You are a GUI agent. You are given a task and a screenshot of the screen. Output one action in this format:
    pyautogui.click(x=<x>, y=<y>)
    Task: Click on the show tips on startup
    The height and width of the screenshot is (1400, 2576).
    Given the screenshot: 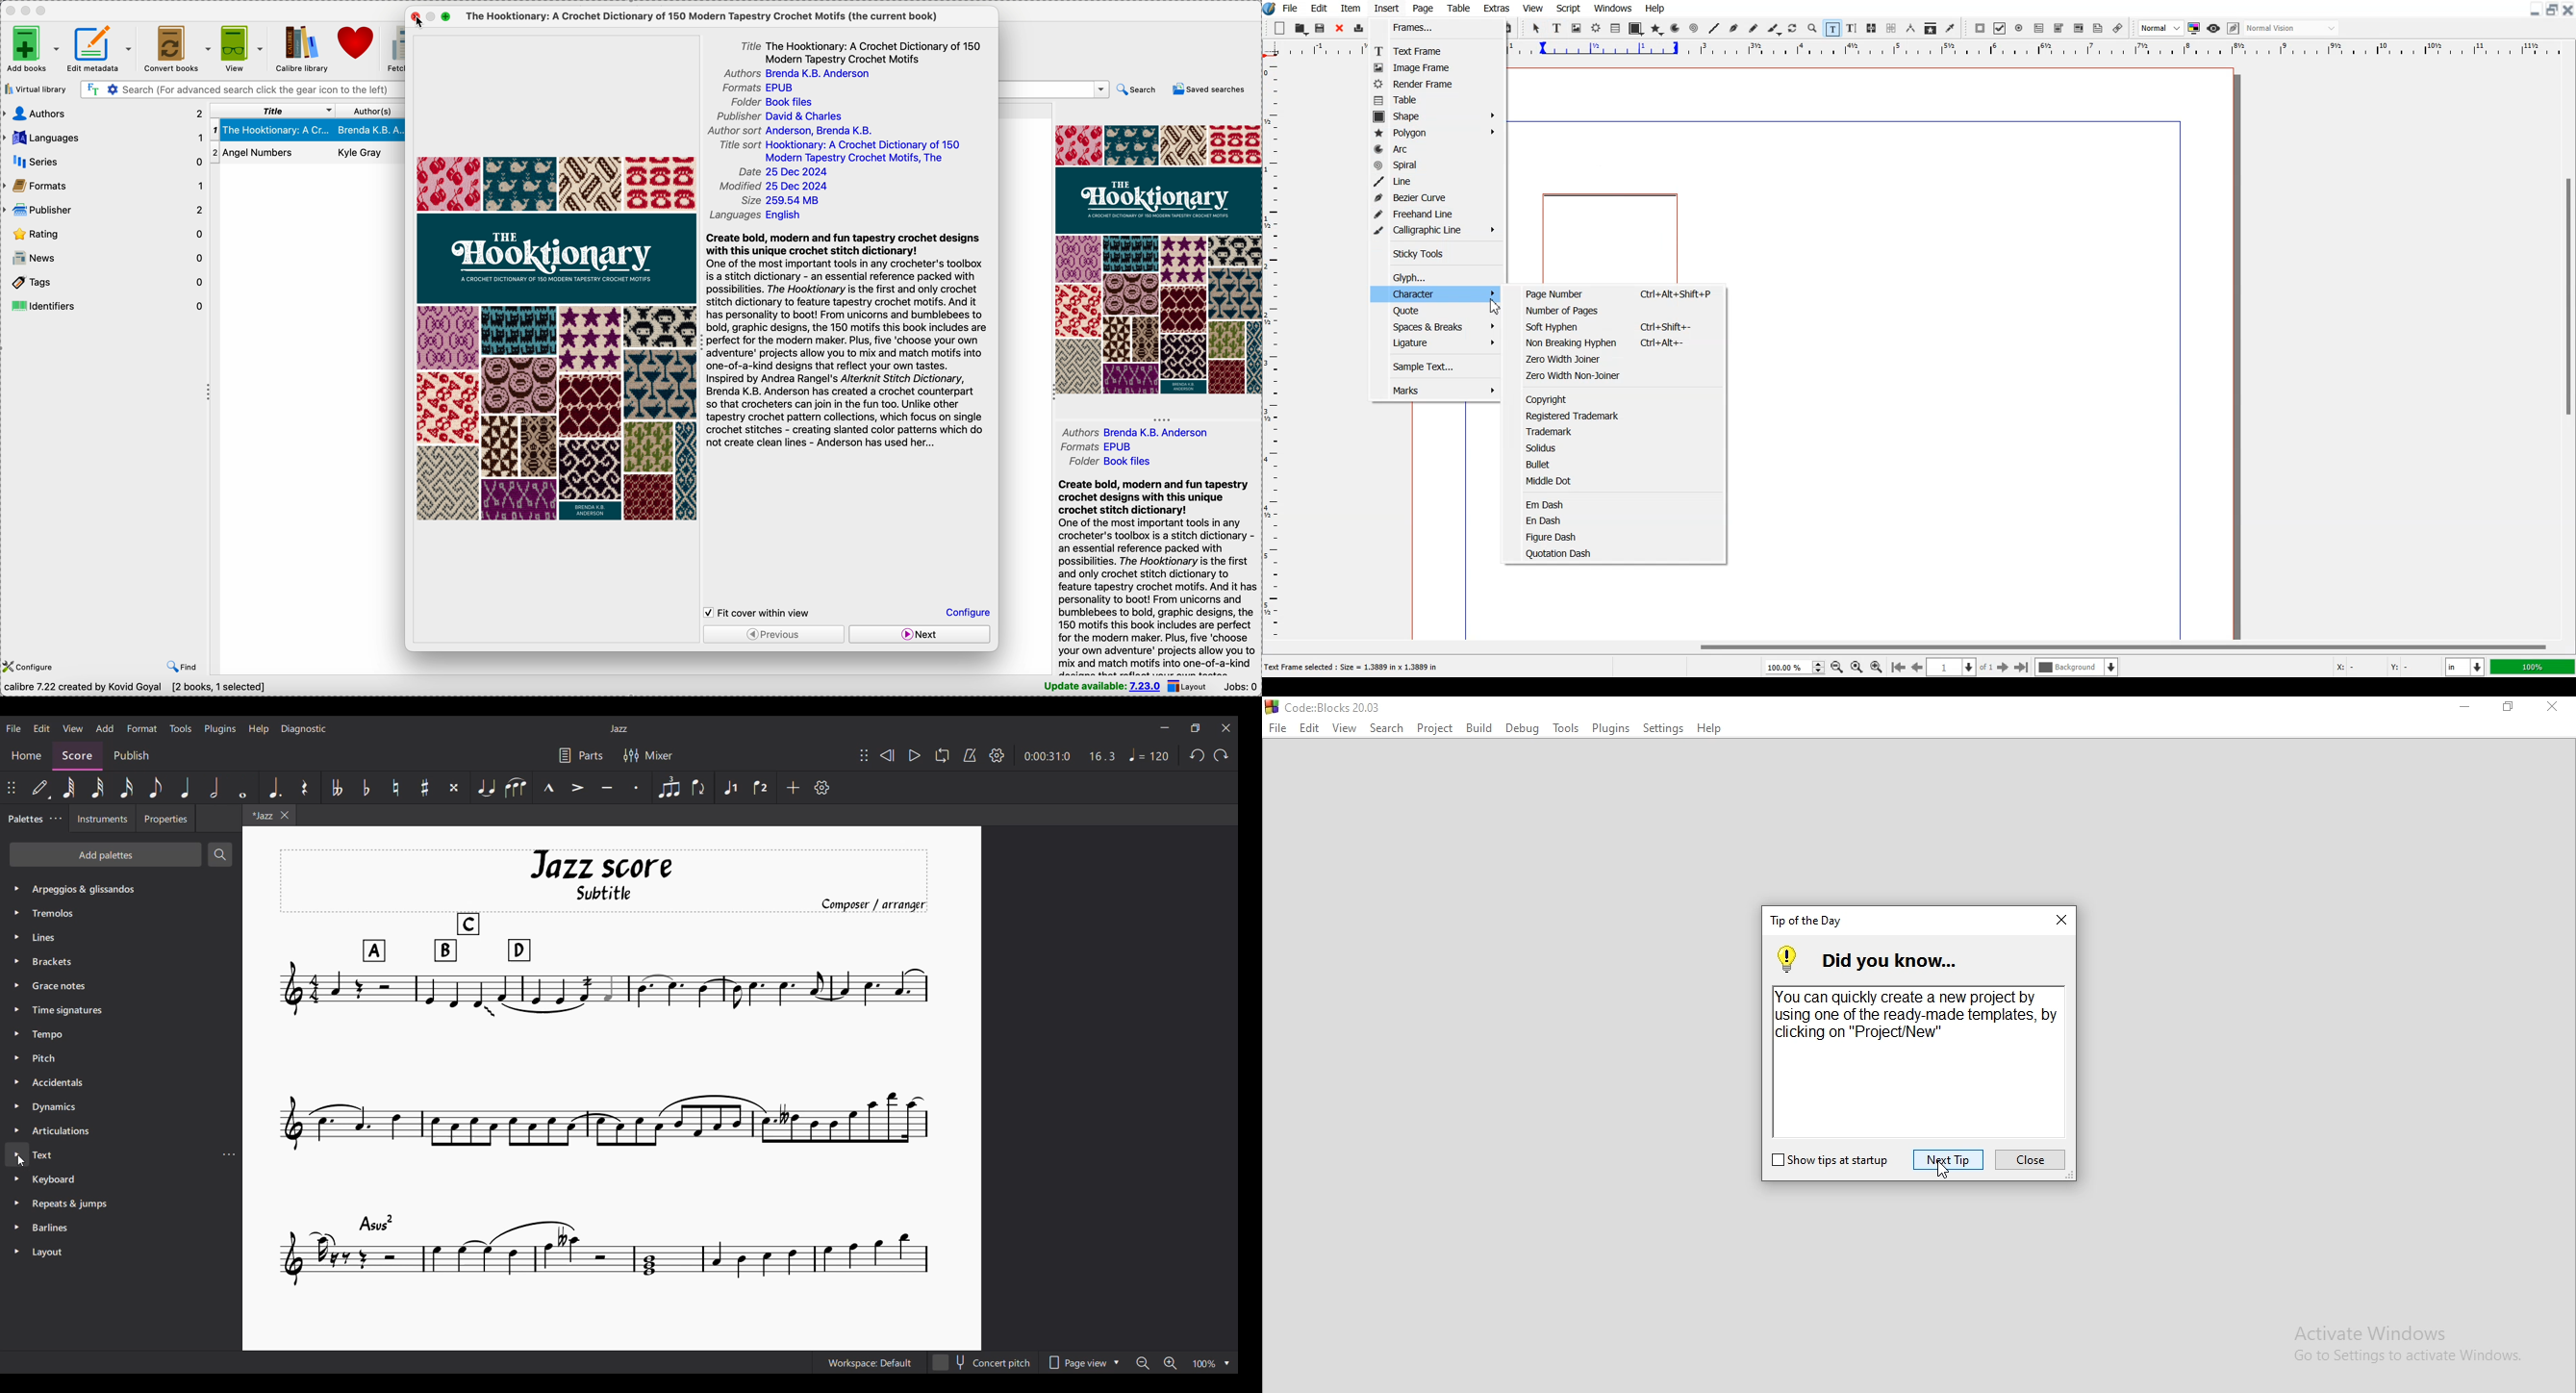 What is the action you would take?
    pyautogui.click(x=1829, y=1162)
    